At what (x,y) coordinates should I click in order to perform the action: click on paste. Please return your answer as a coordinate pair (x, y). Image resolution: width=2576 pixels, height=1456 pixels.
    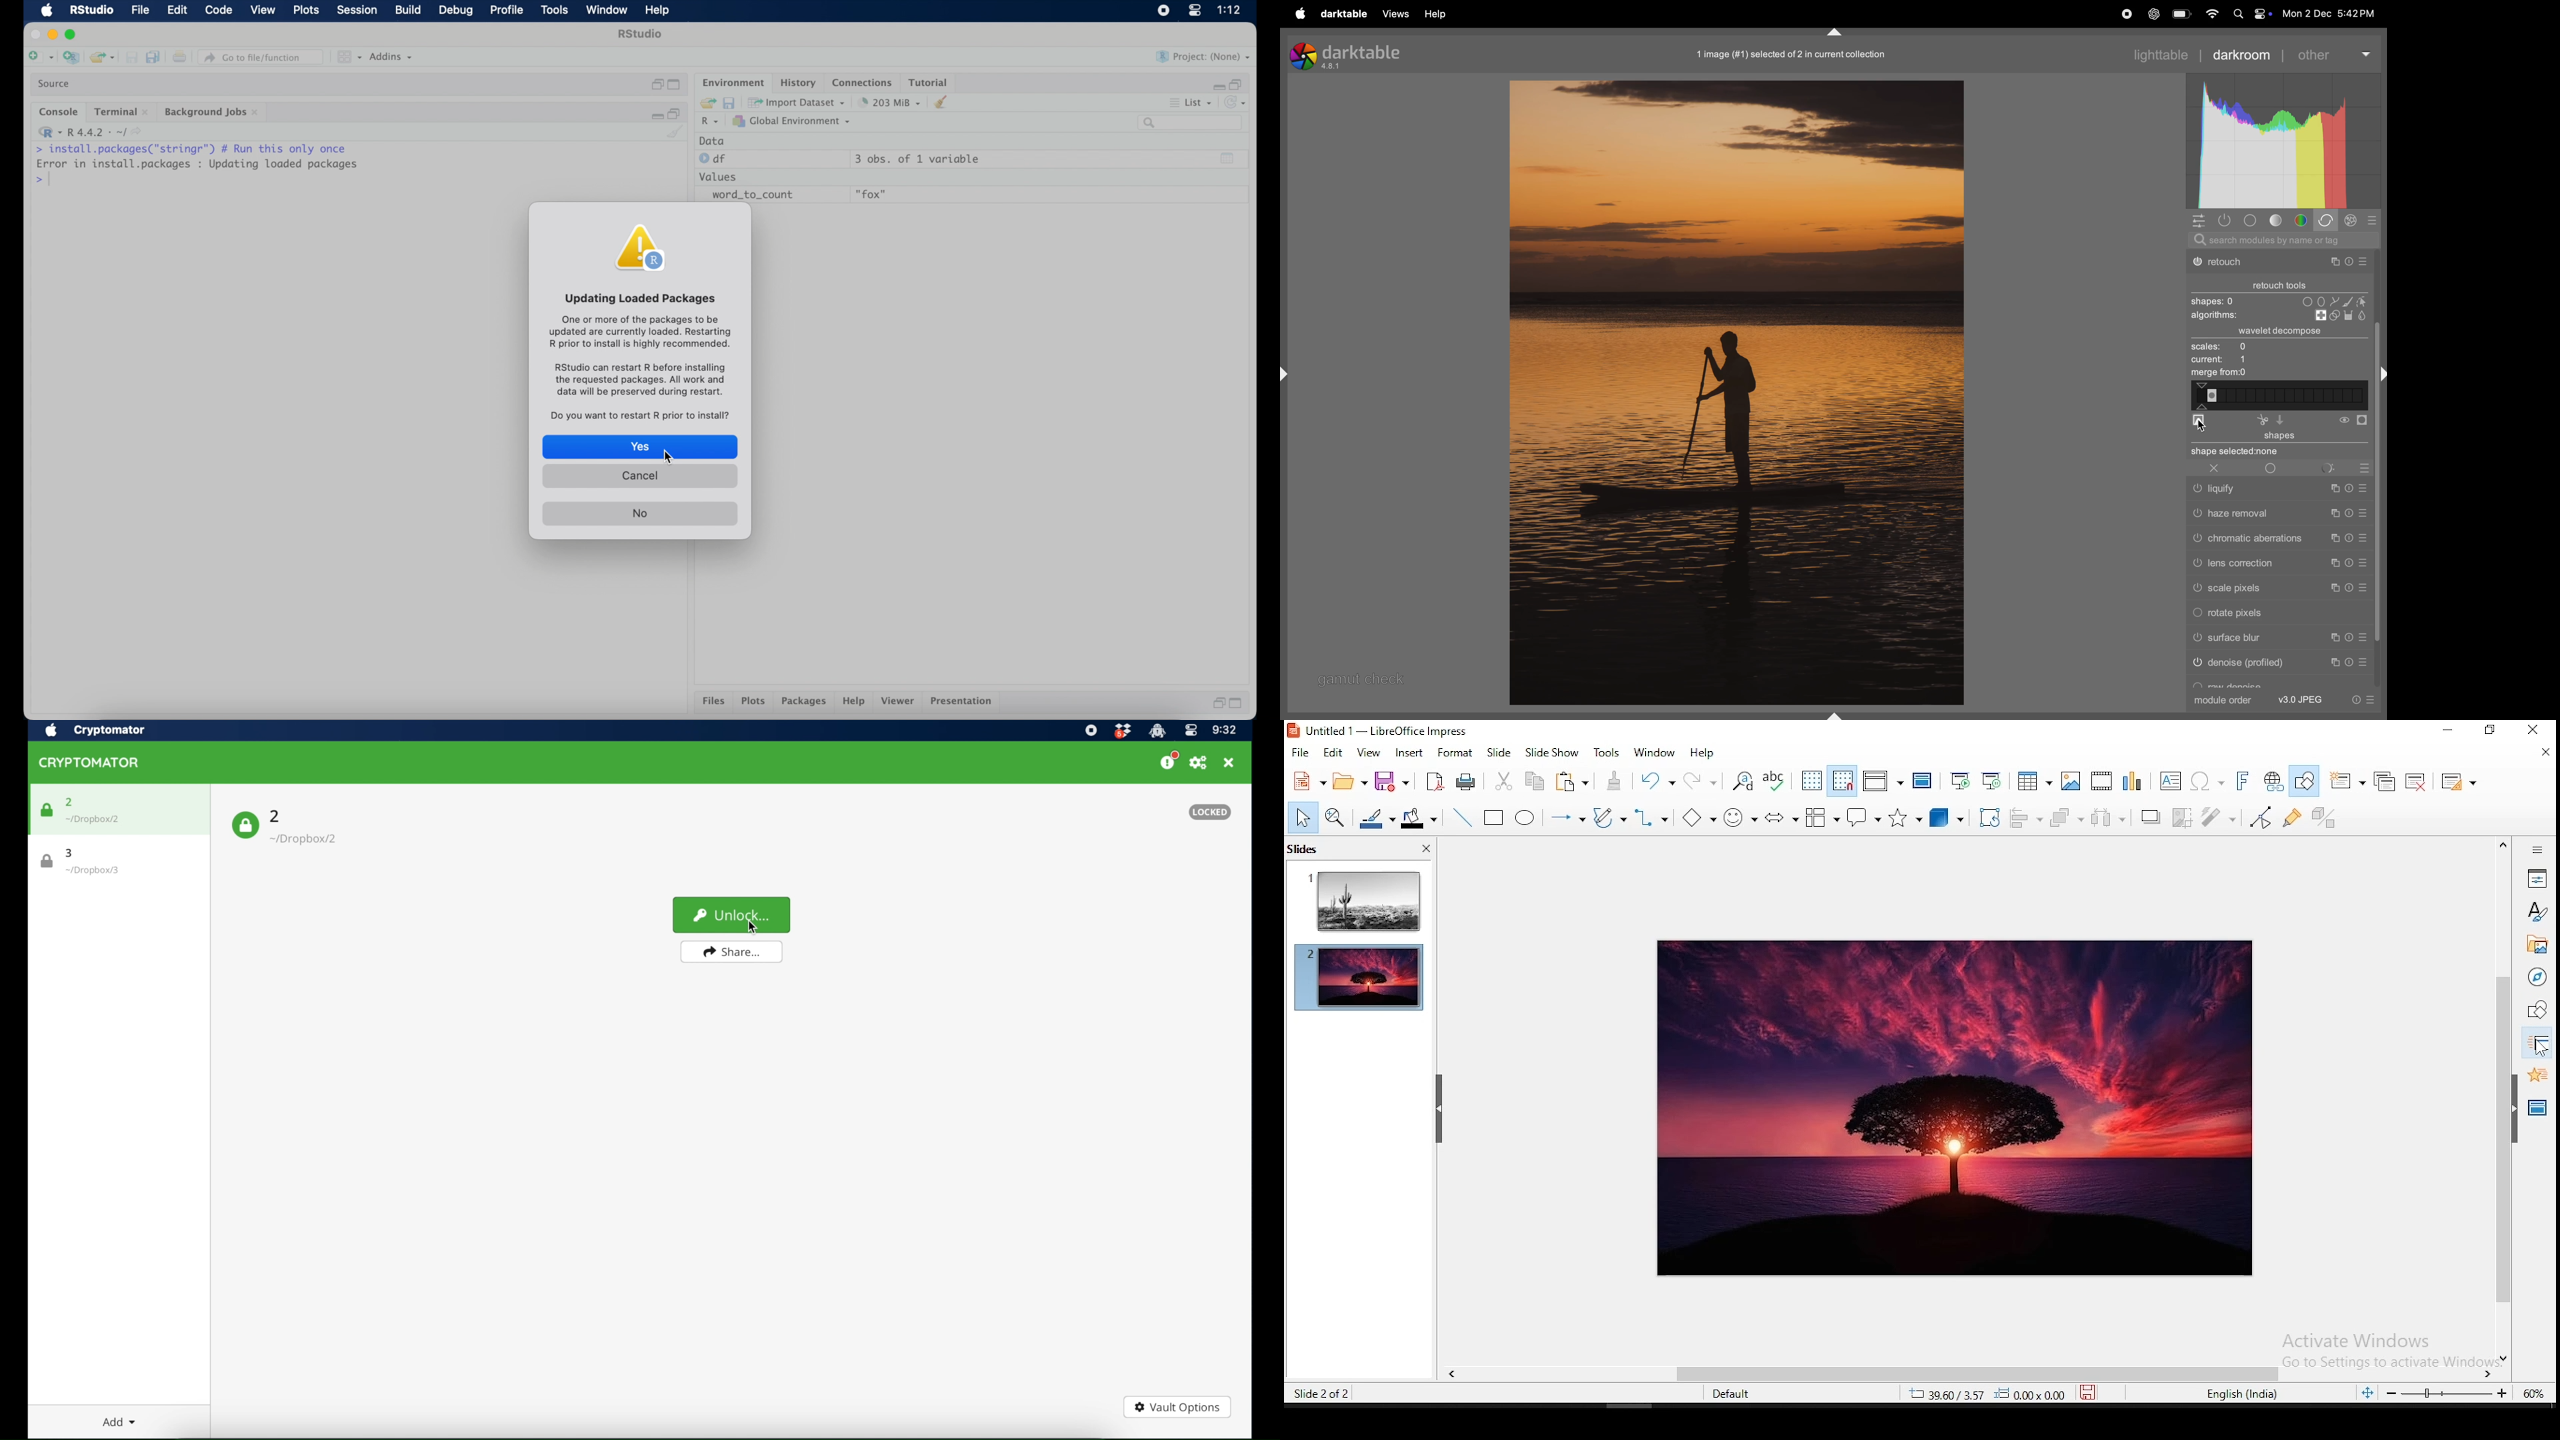
    Looking at the image, I should click on (1573, 783).